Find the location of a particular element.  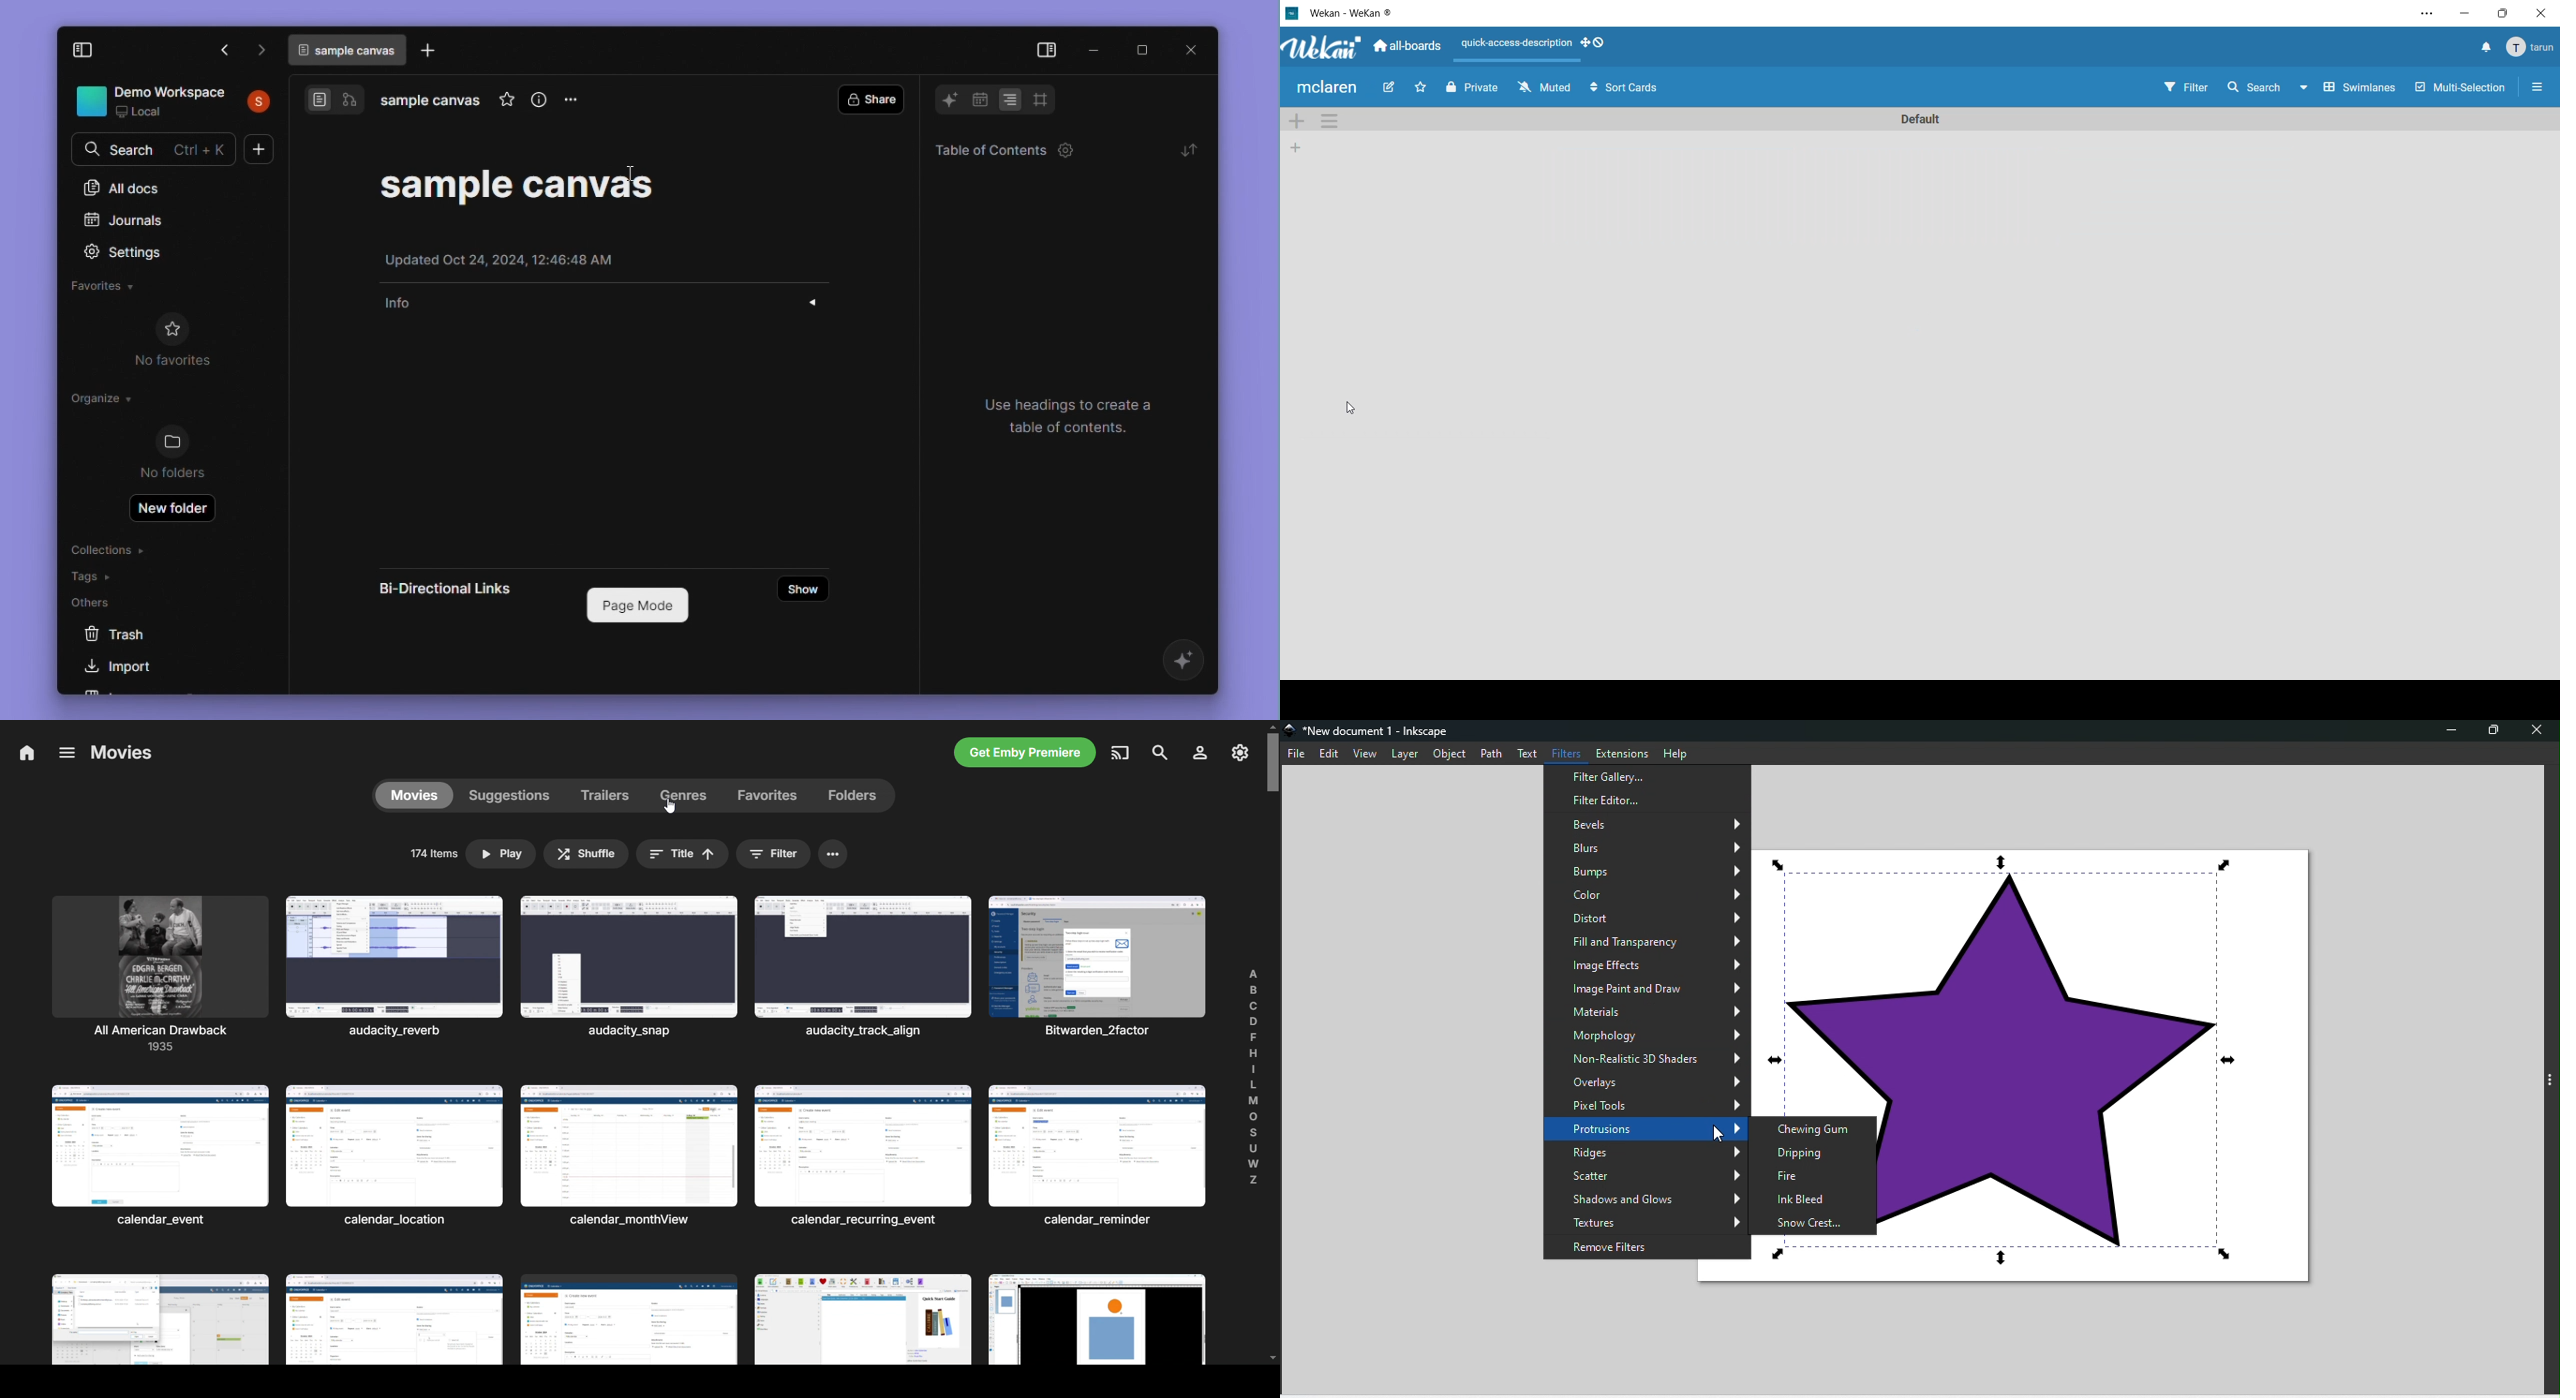

Shadows and Glows is located at coordinates (1647, 1199).